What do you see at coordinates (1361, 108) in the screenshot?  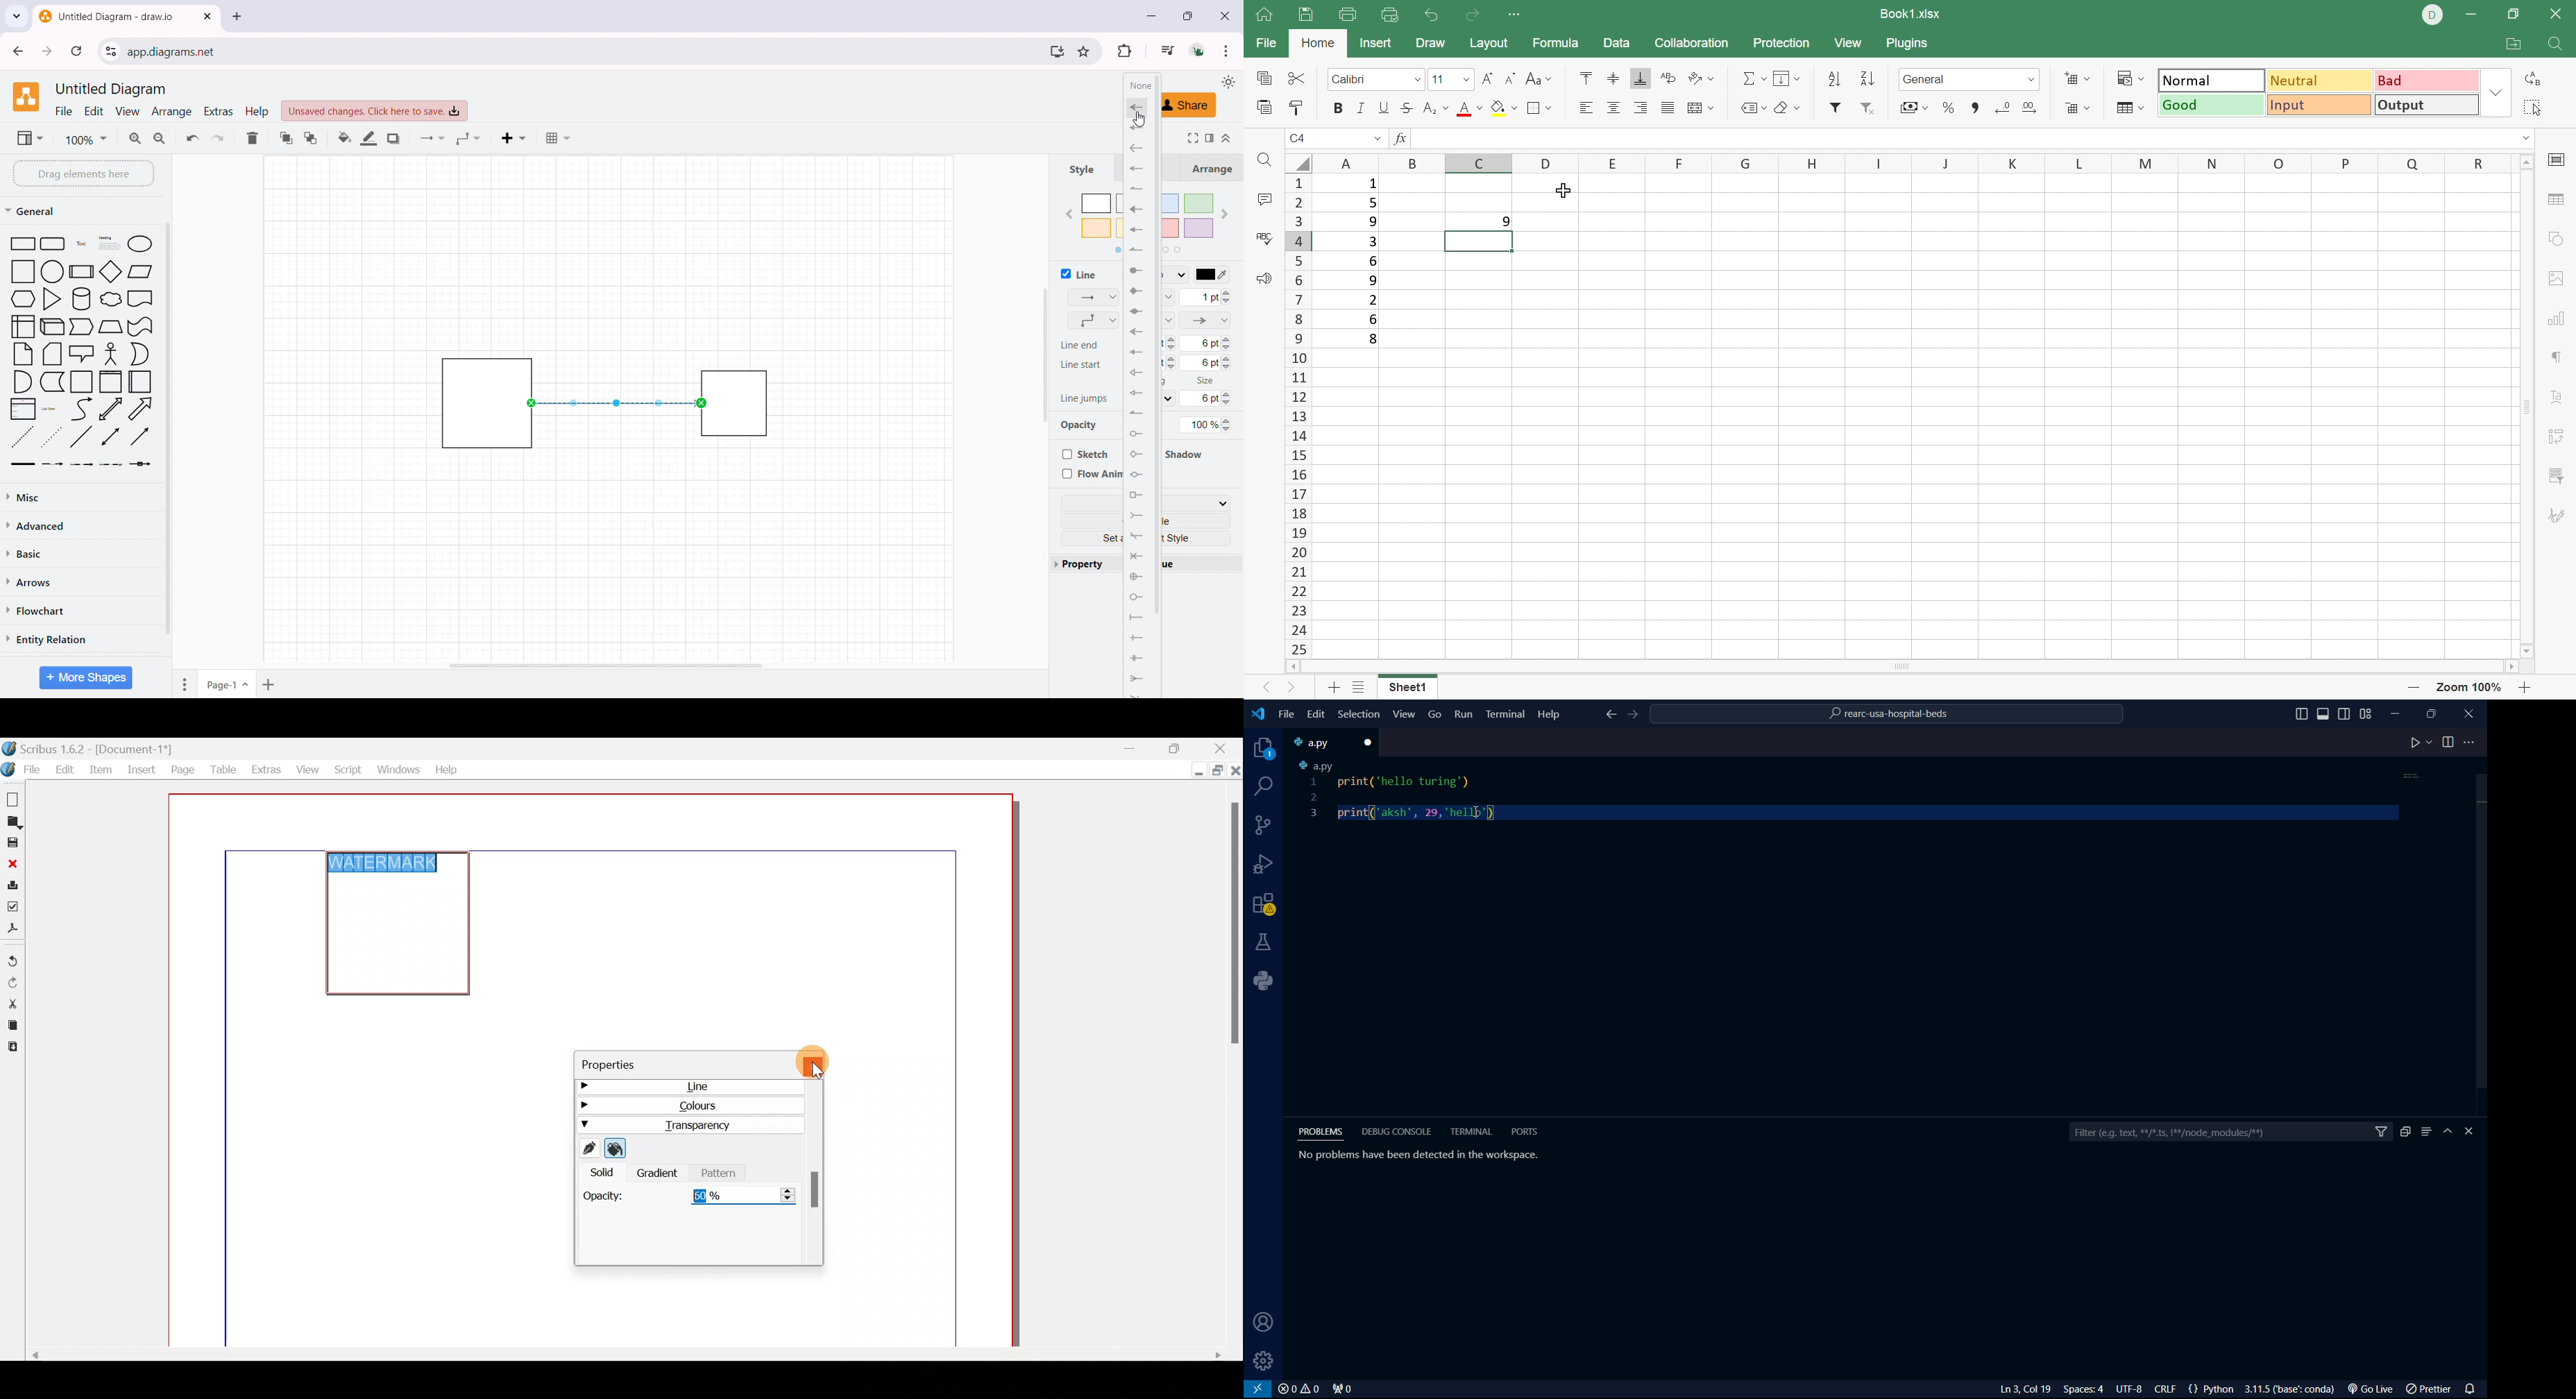 I see `Italic` at bounding box center [1361, 108].